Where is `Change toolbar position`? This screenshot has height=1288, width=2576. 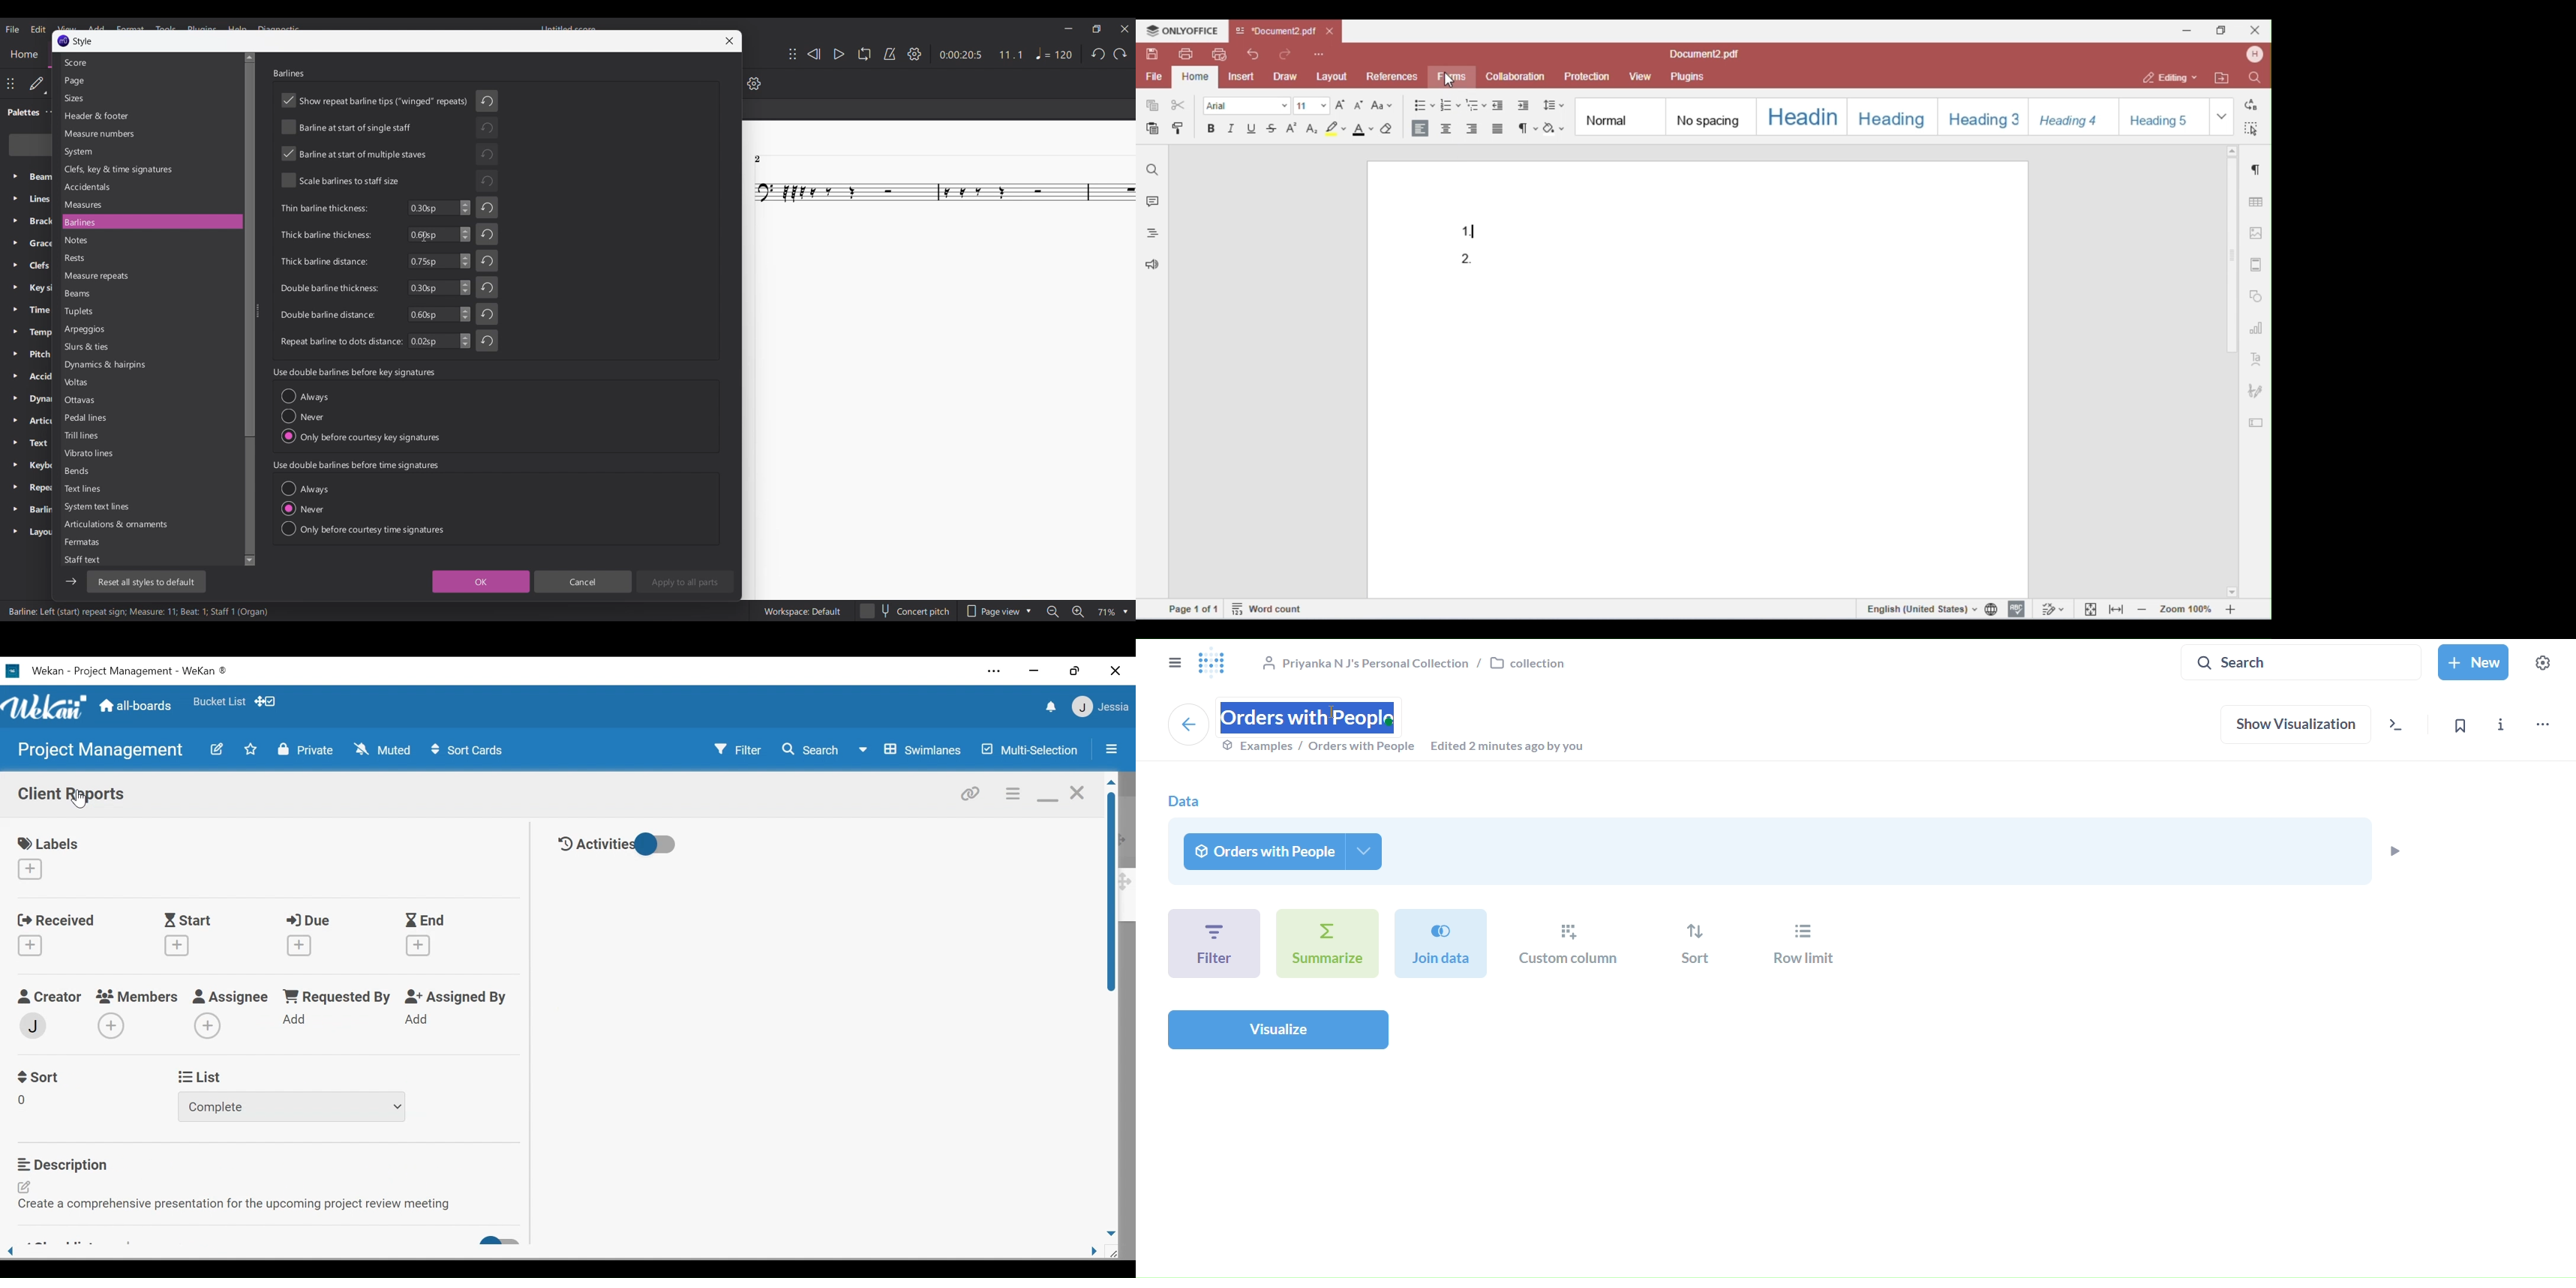
Change toolbar position is located at coordinates (11, 84).